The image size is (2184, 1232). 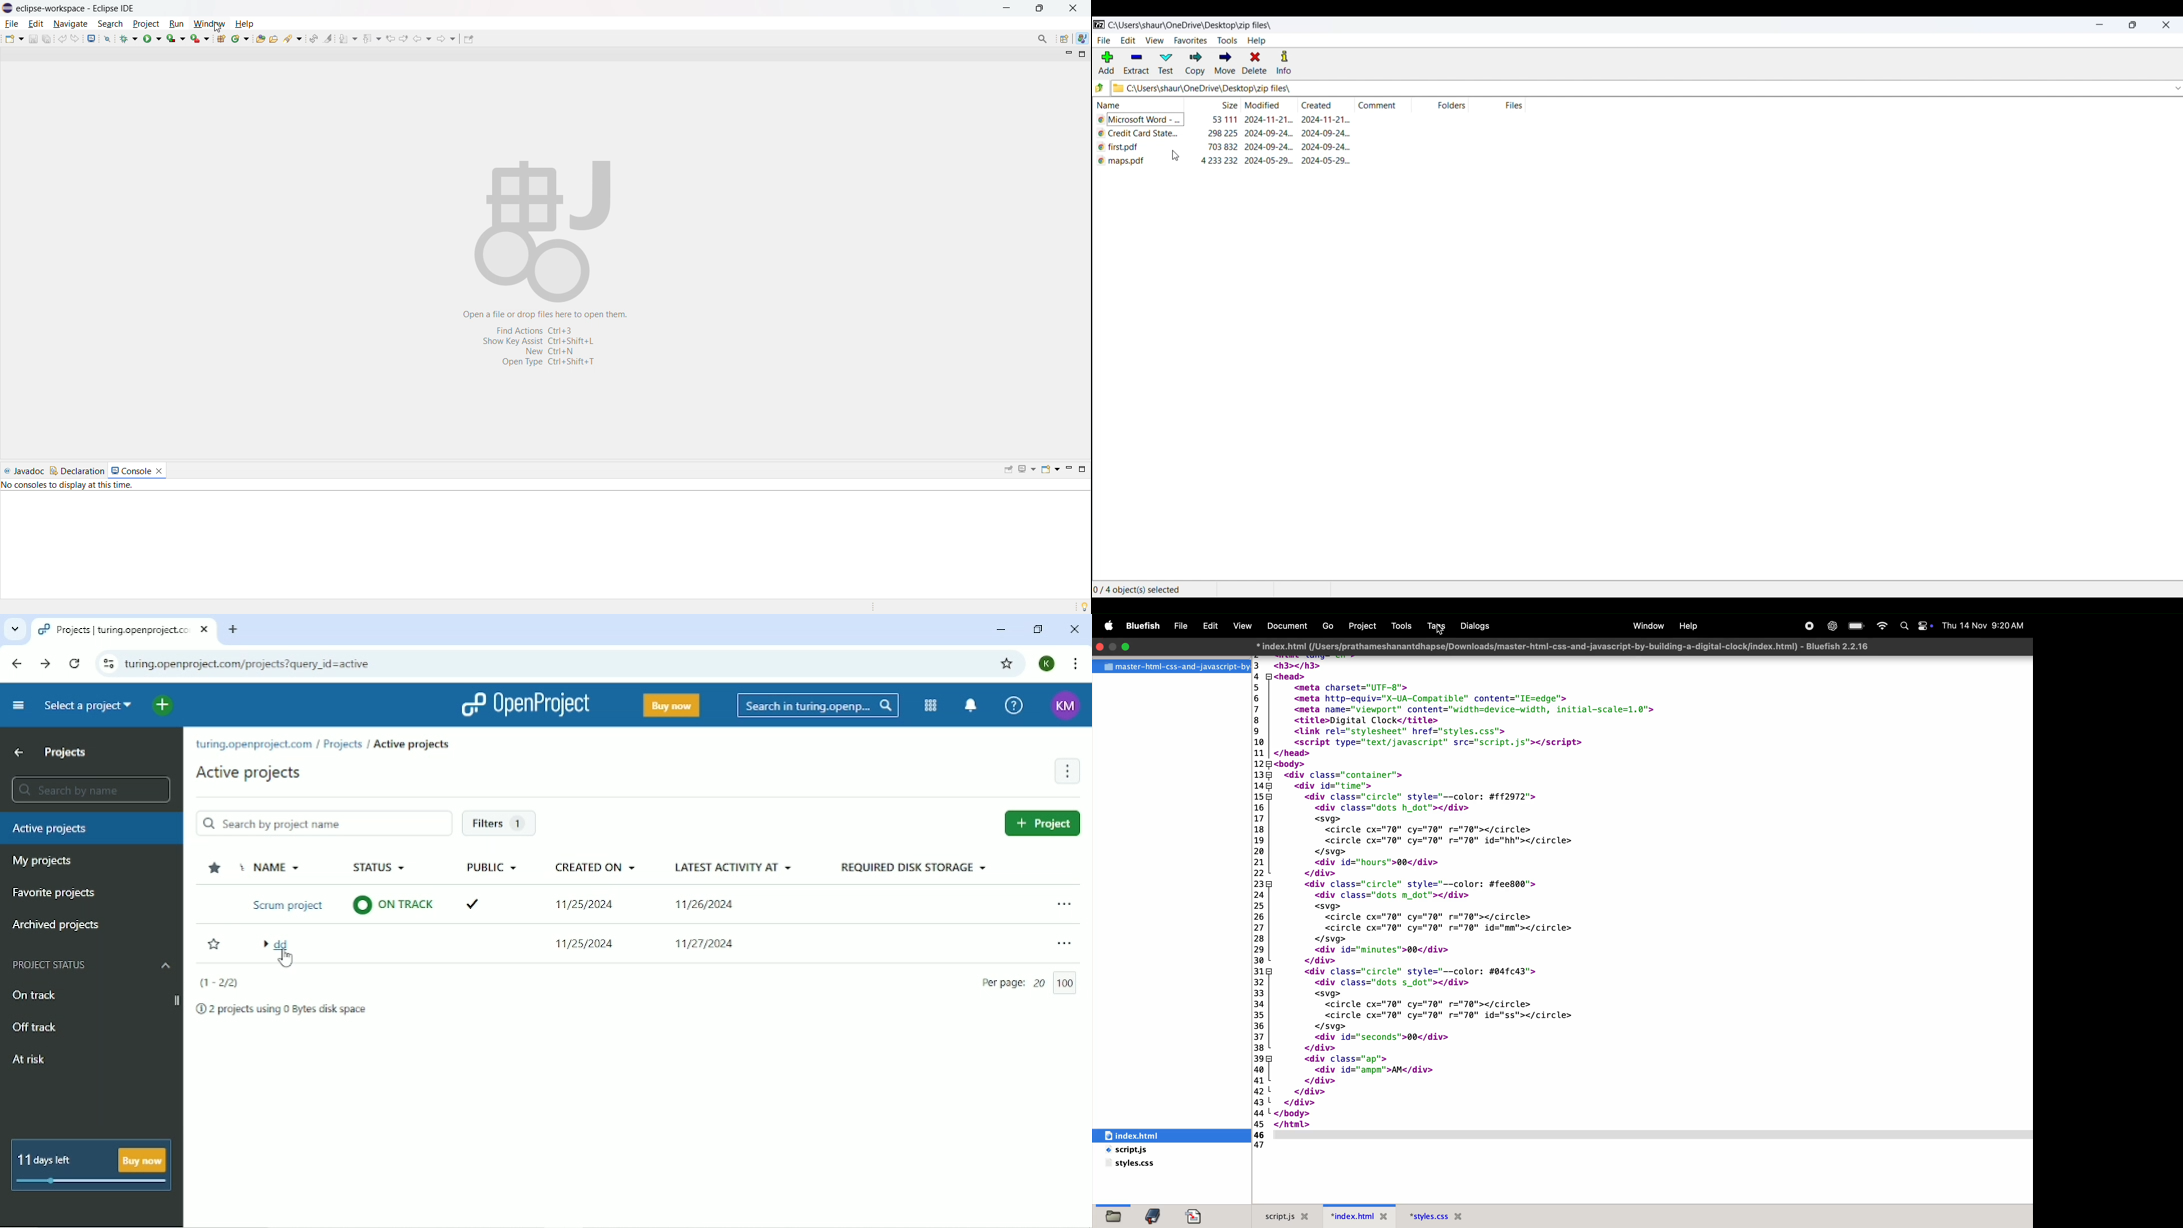 I want to click on Projects, so click(x=1366, y=625).